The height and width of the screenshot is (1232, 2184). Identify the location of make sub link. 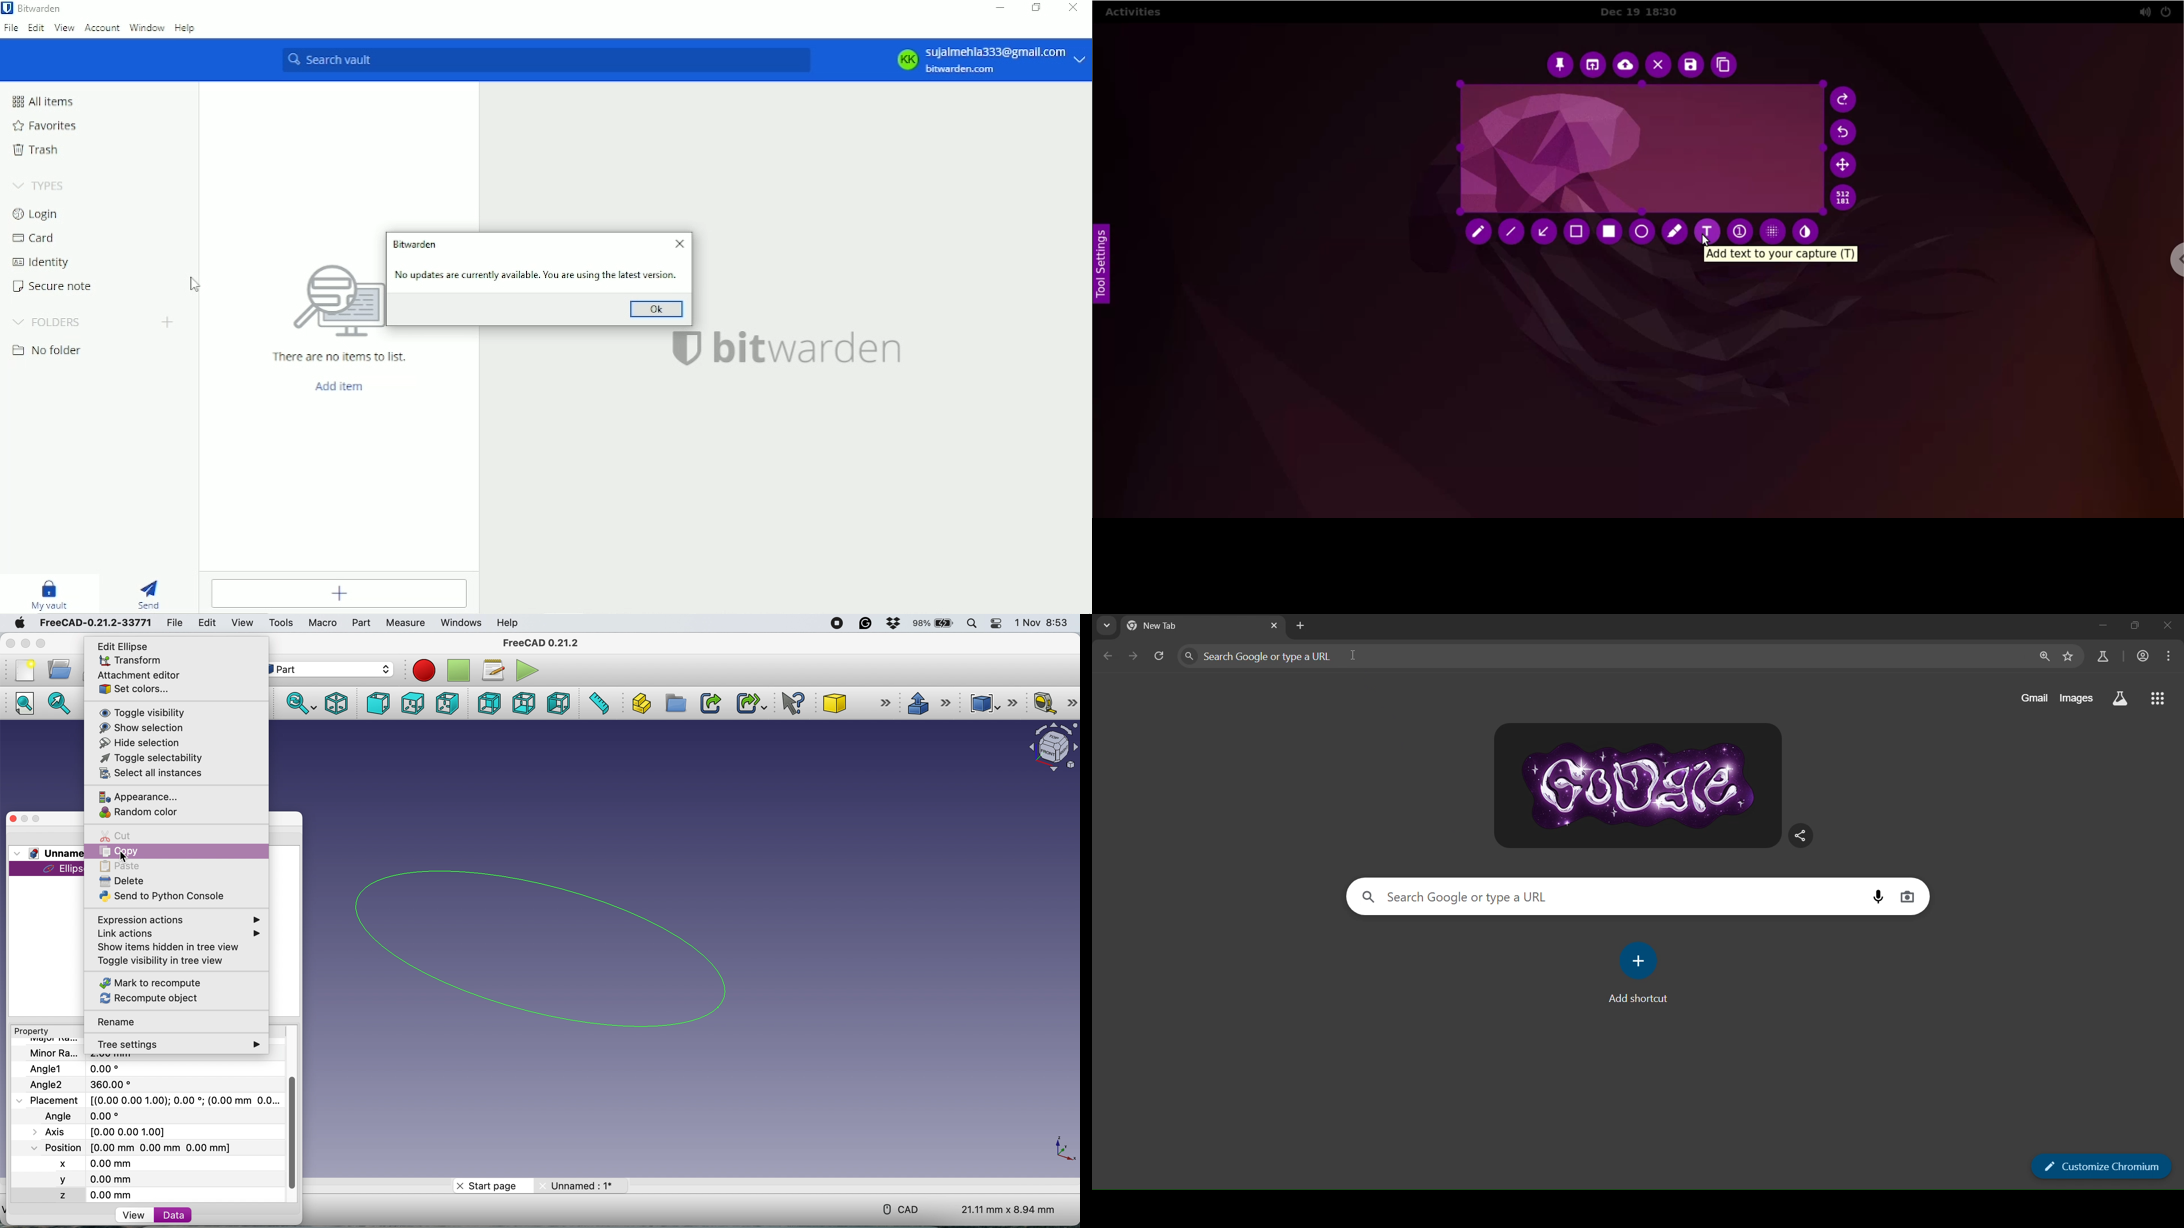
(749, 704).